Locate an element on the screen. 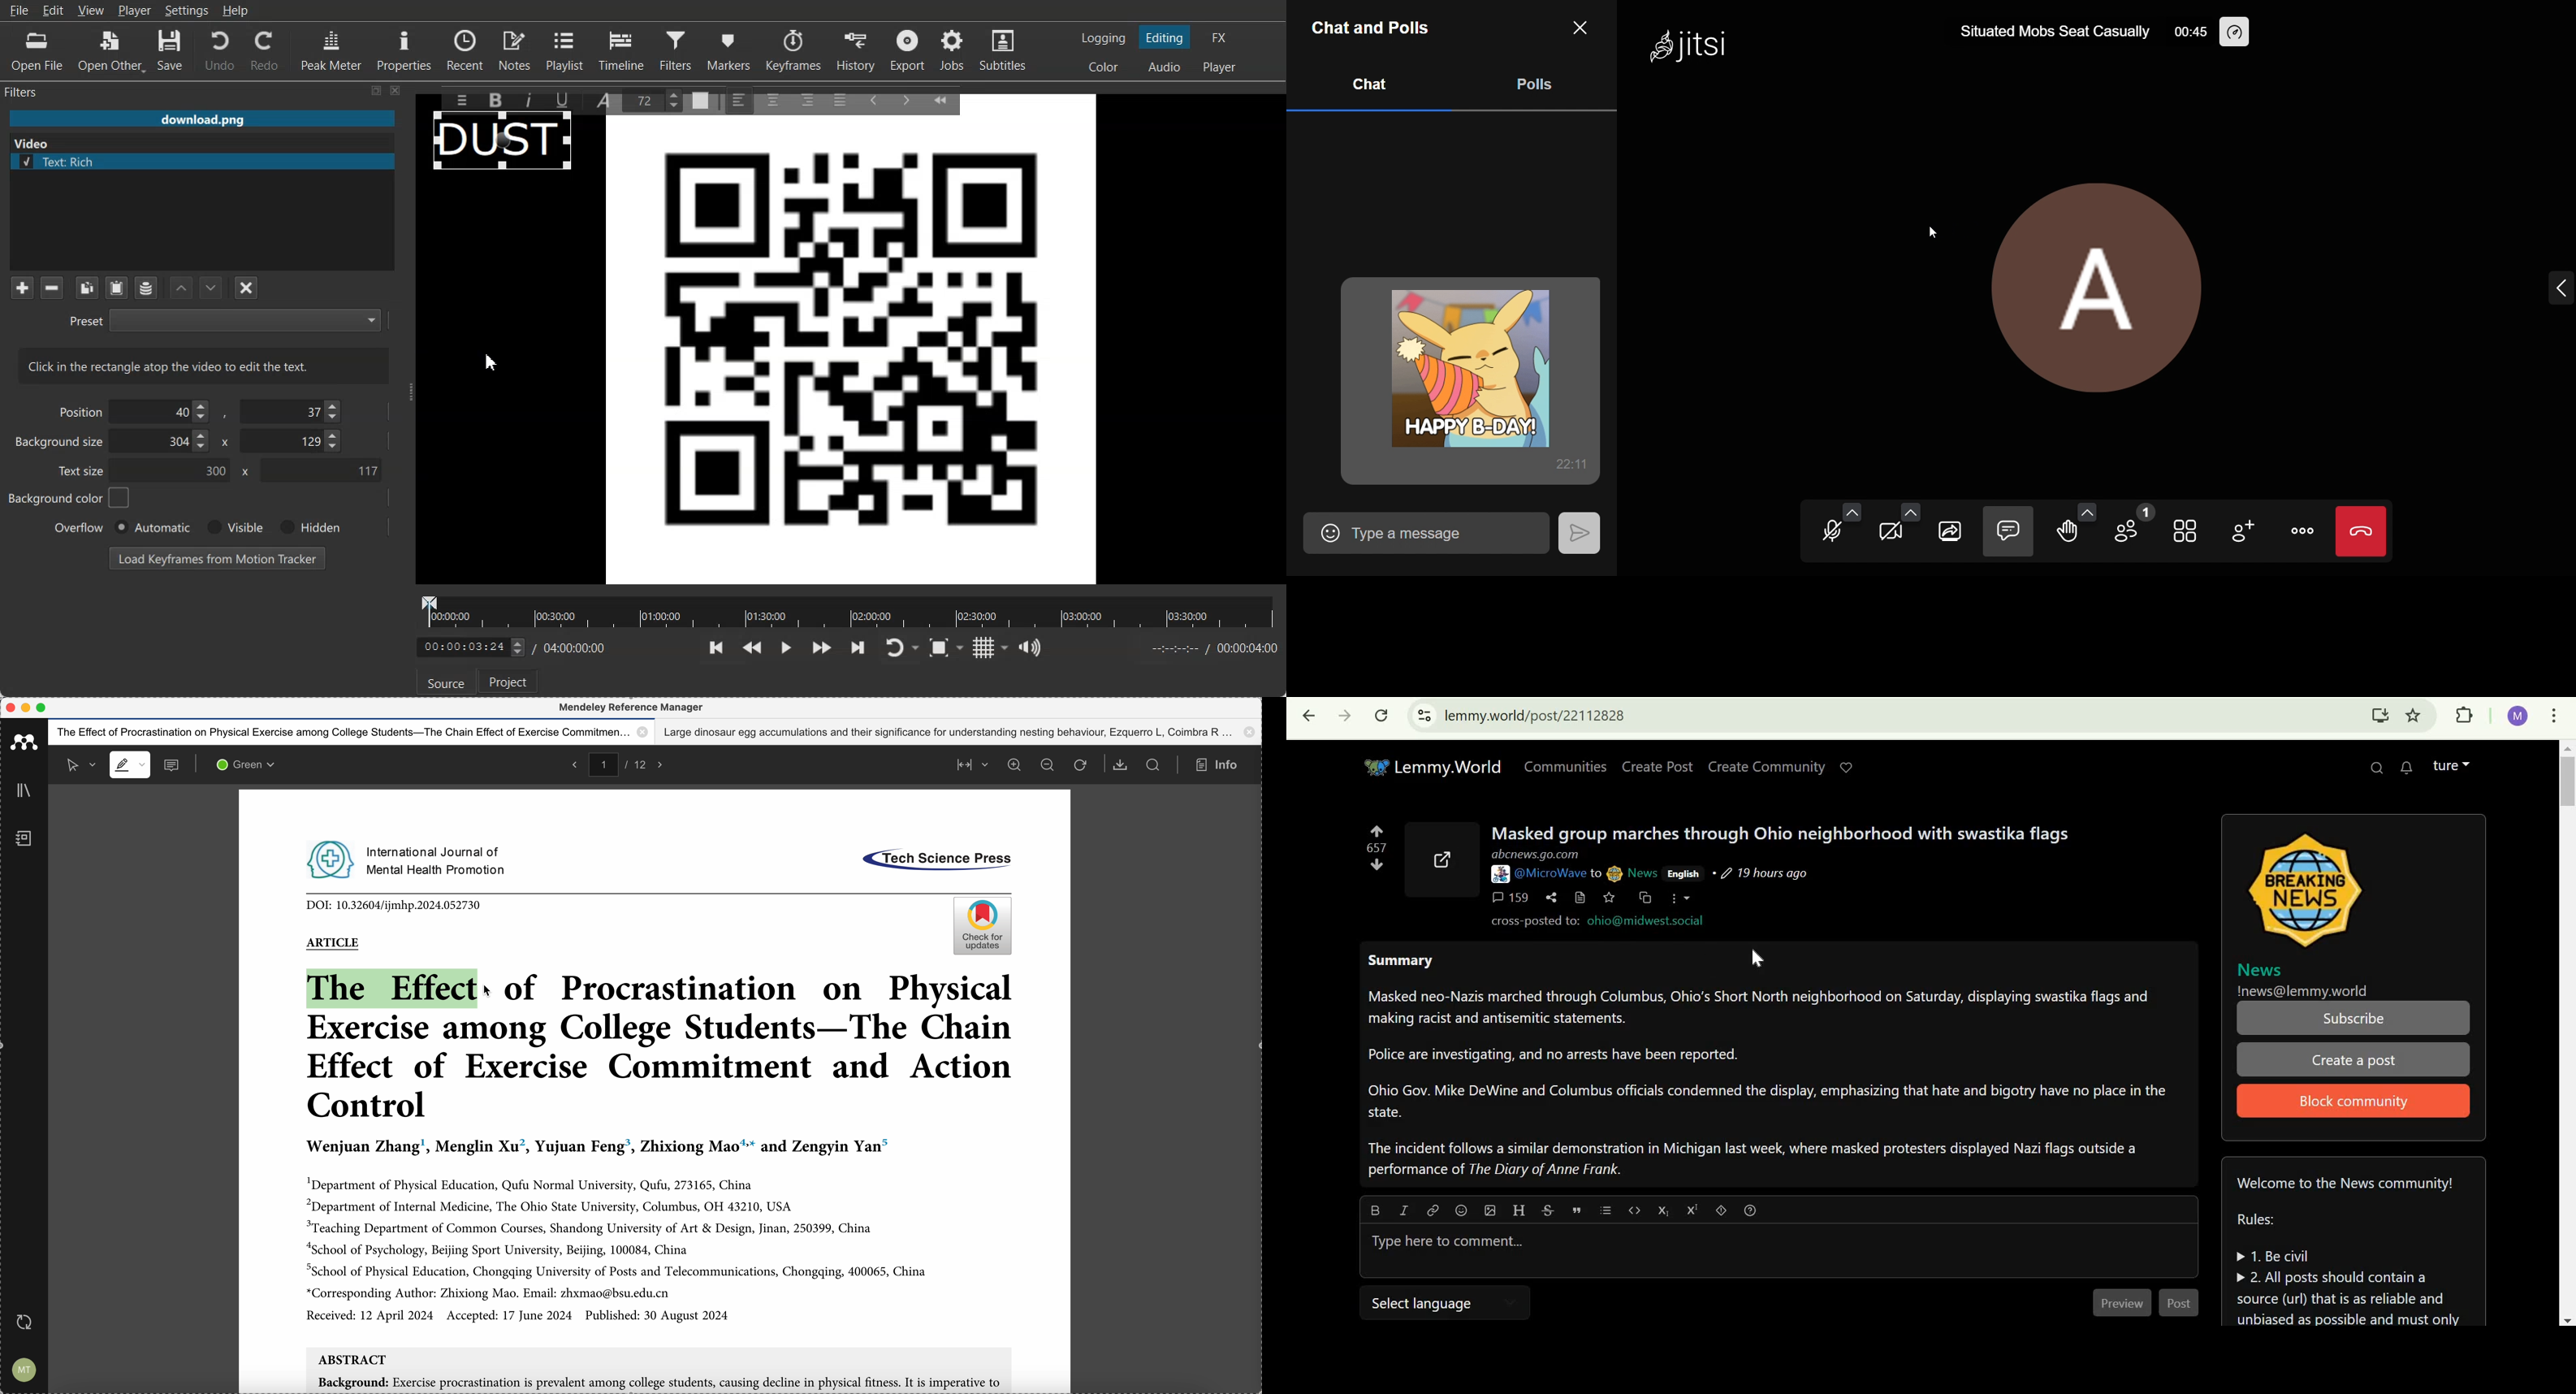 The width and height of the screenshot is (2576, 1400). close chat and tab is located at coordinates (1576, 30).